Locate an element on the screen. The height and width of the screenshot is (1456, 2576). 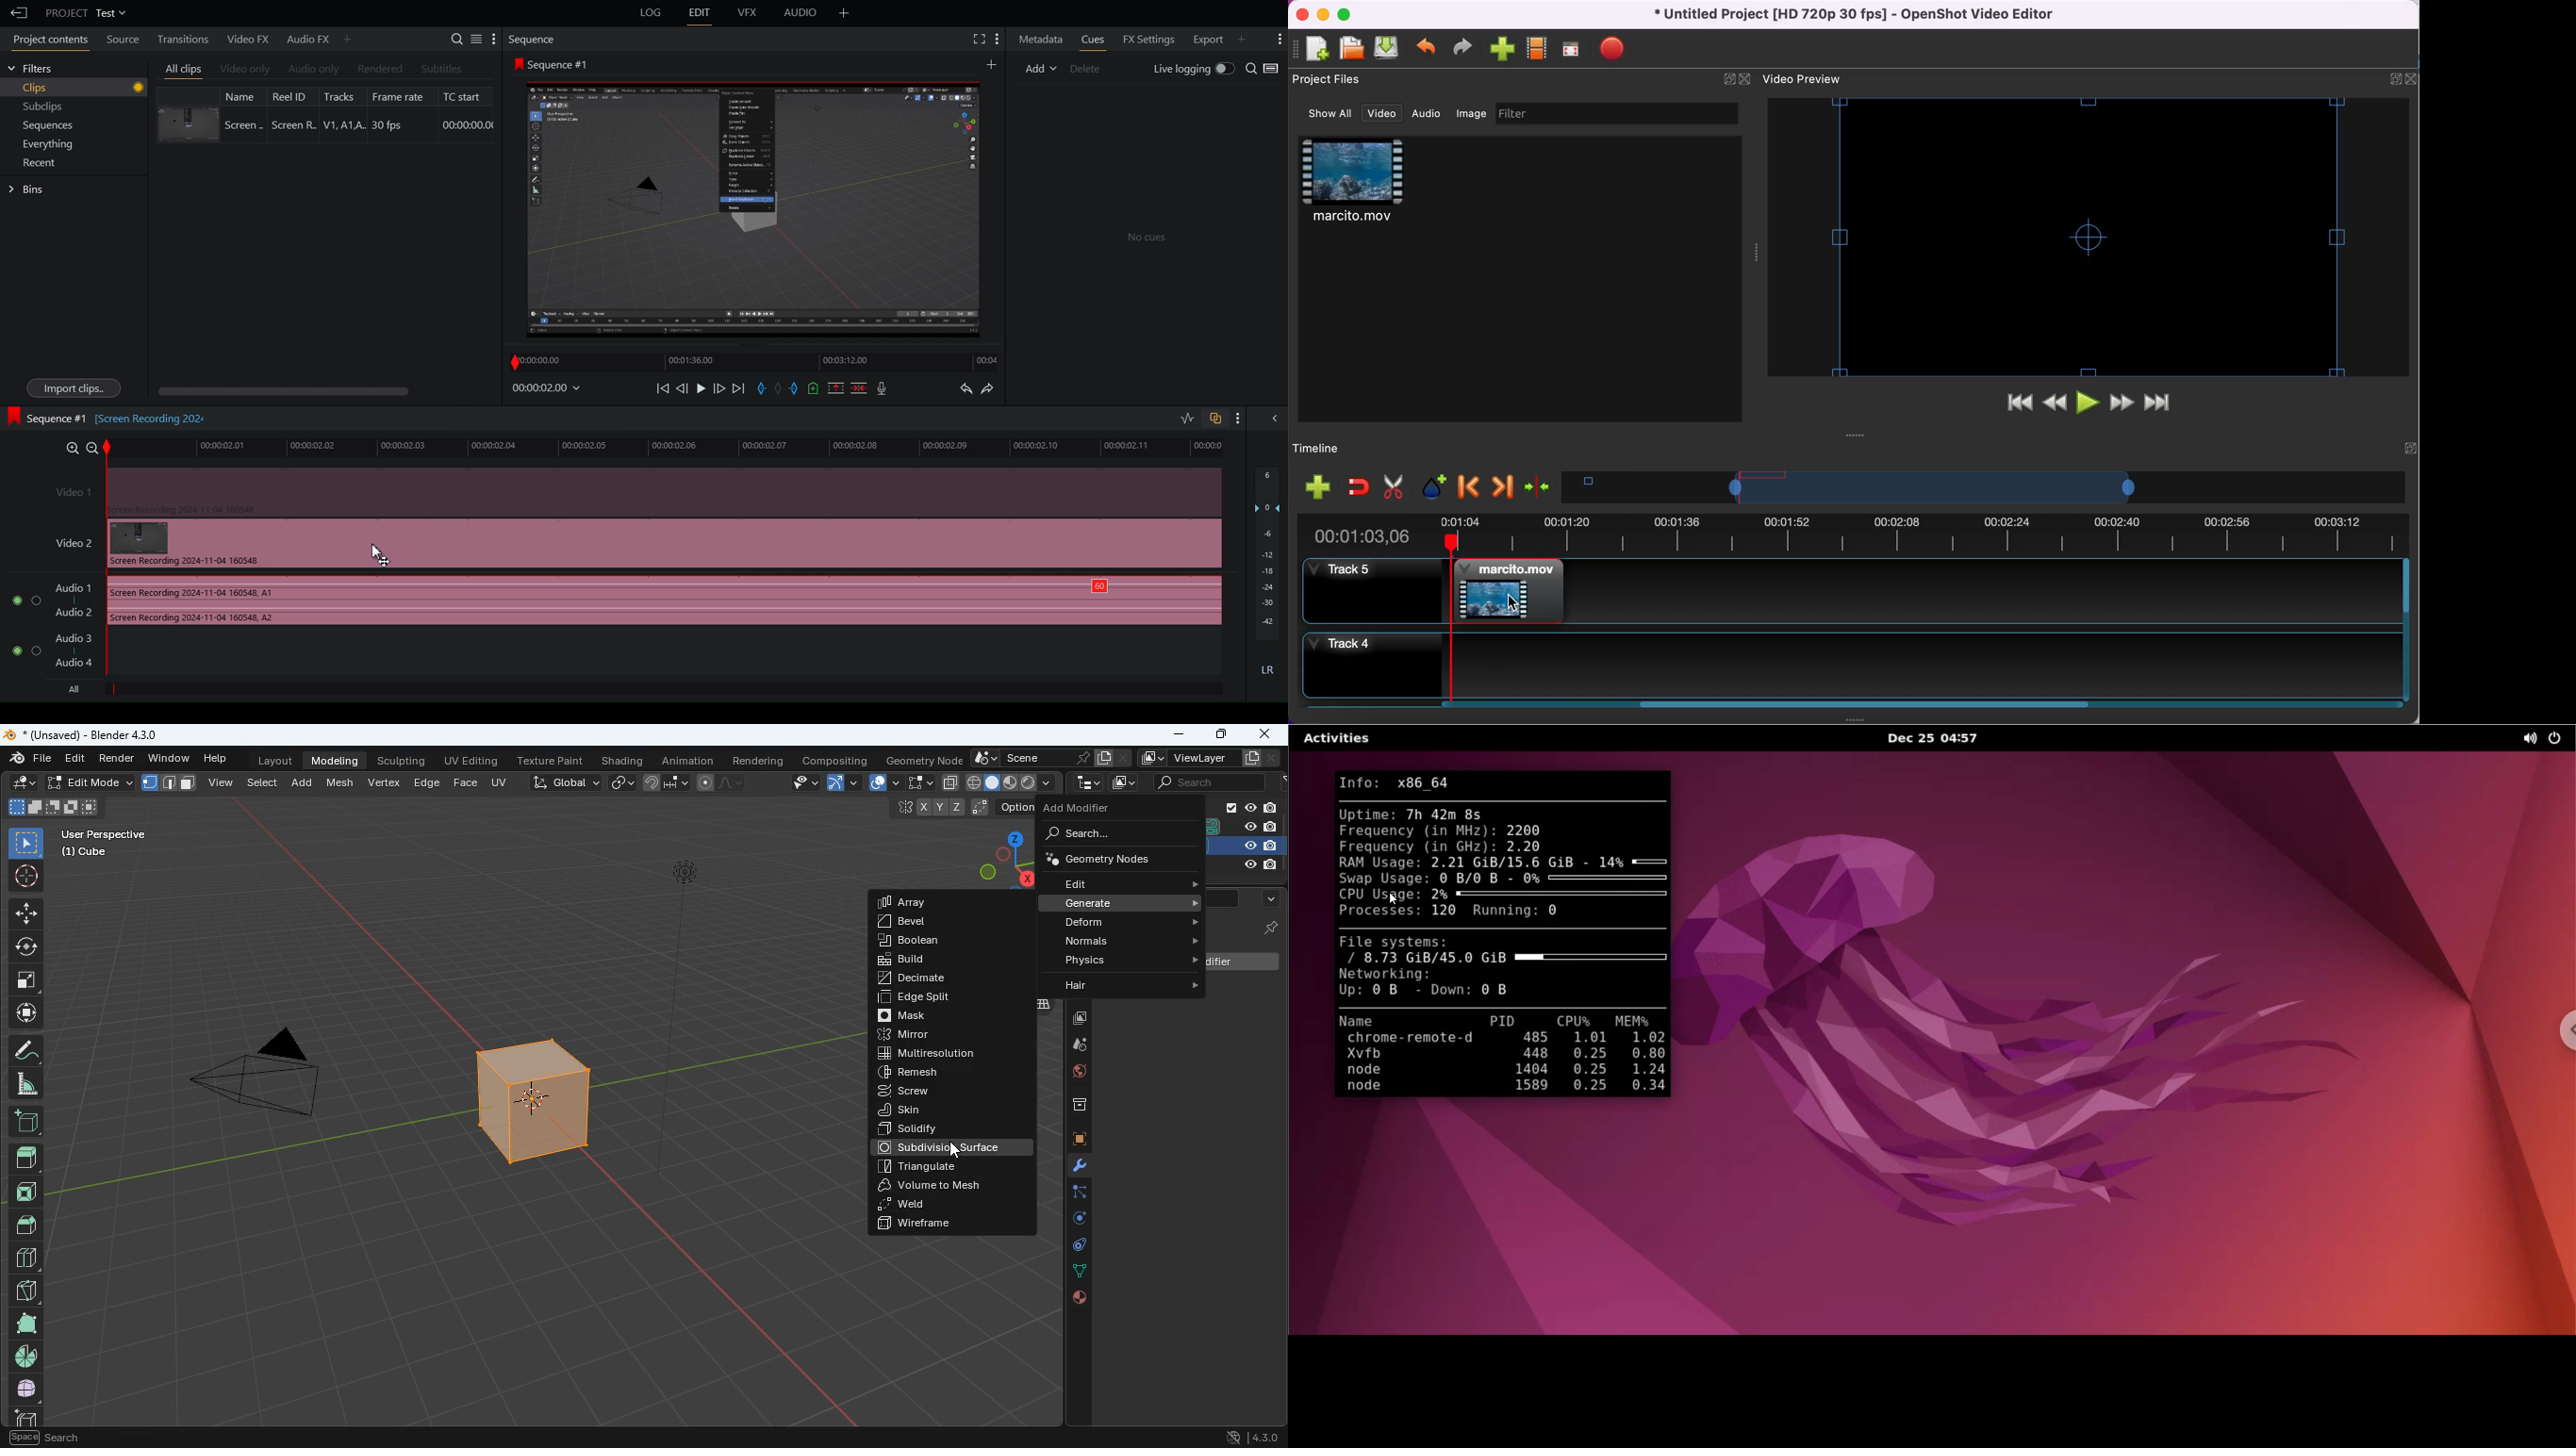
shading is located at coordinates (622, 761).